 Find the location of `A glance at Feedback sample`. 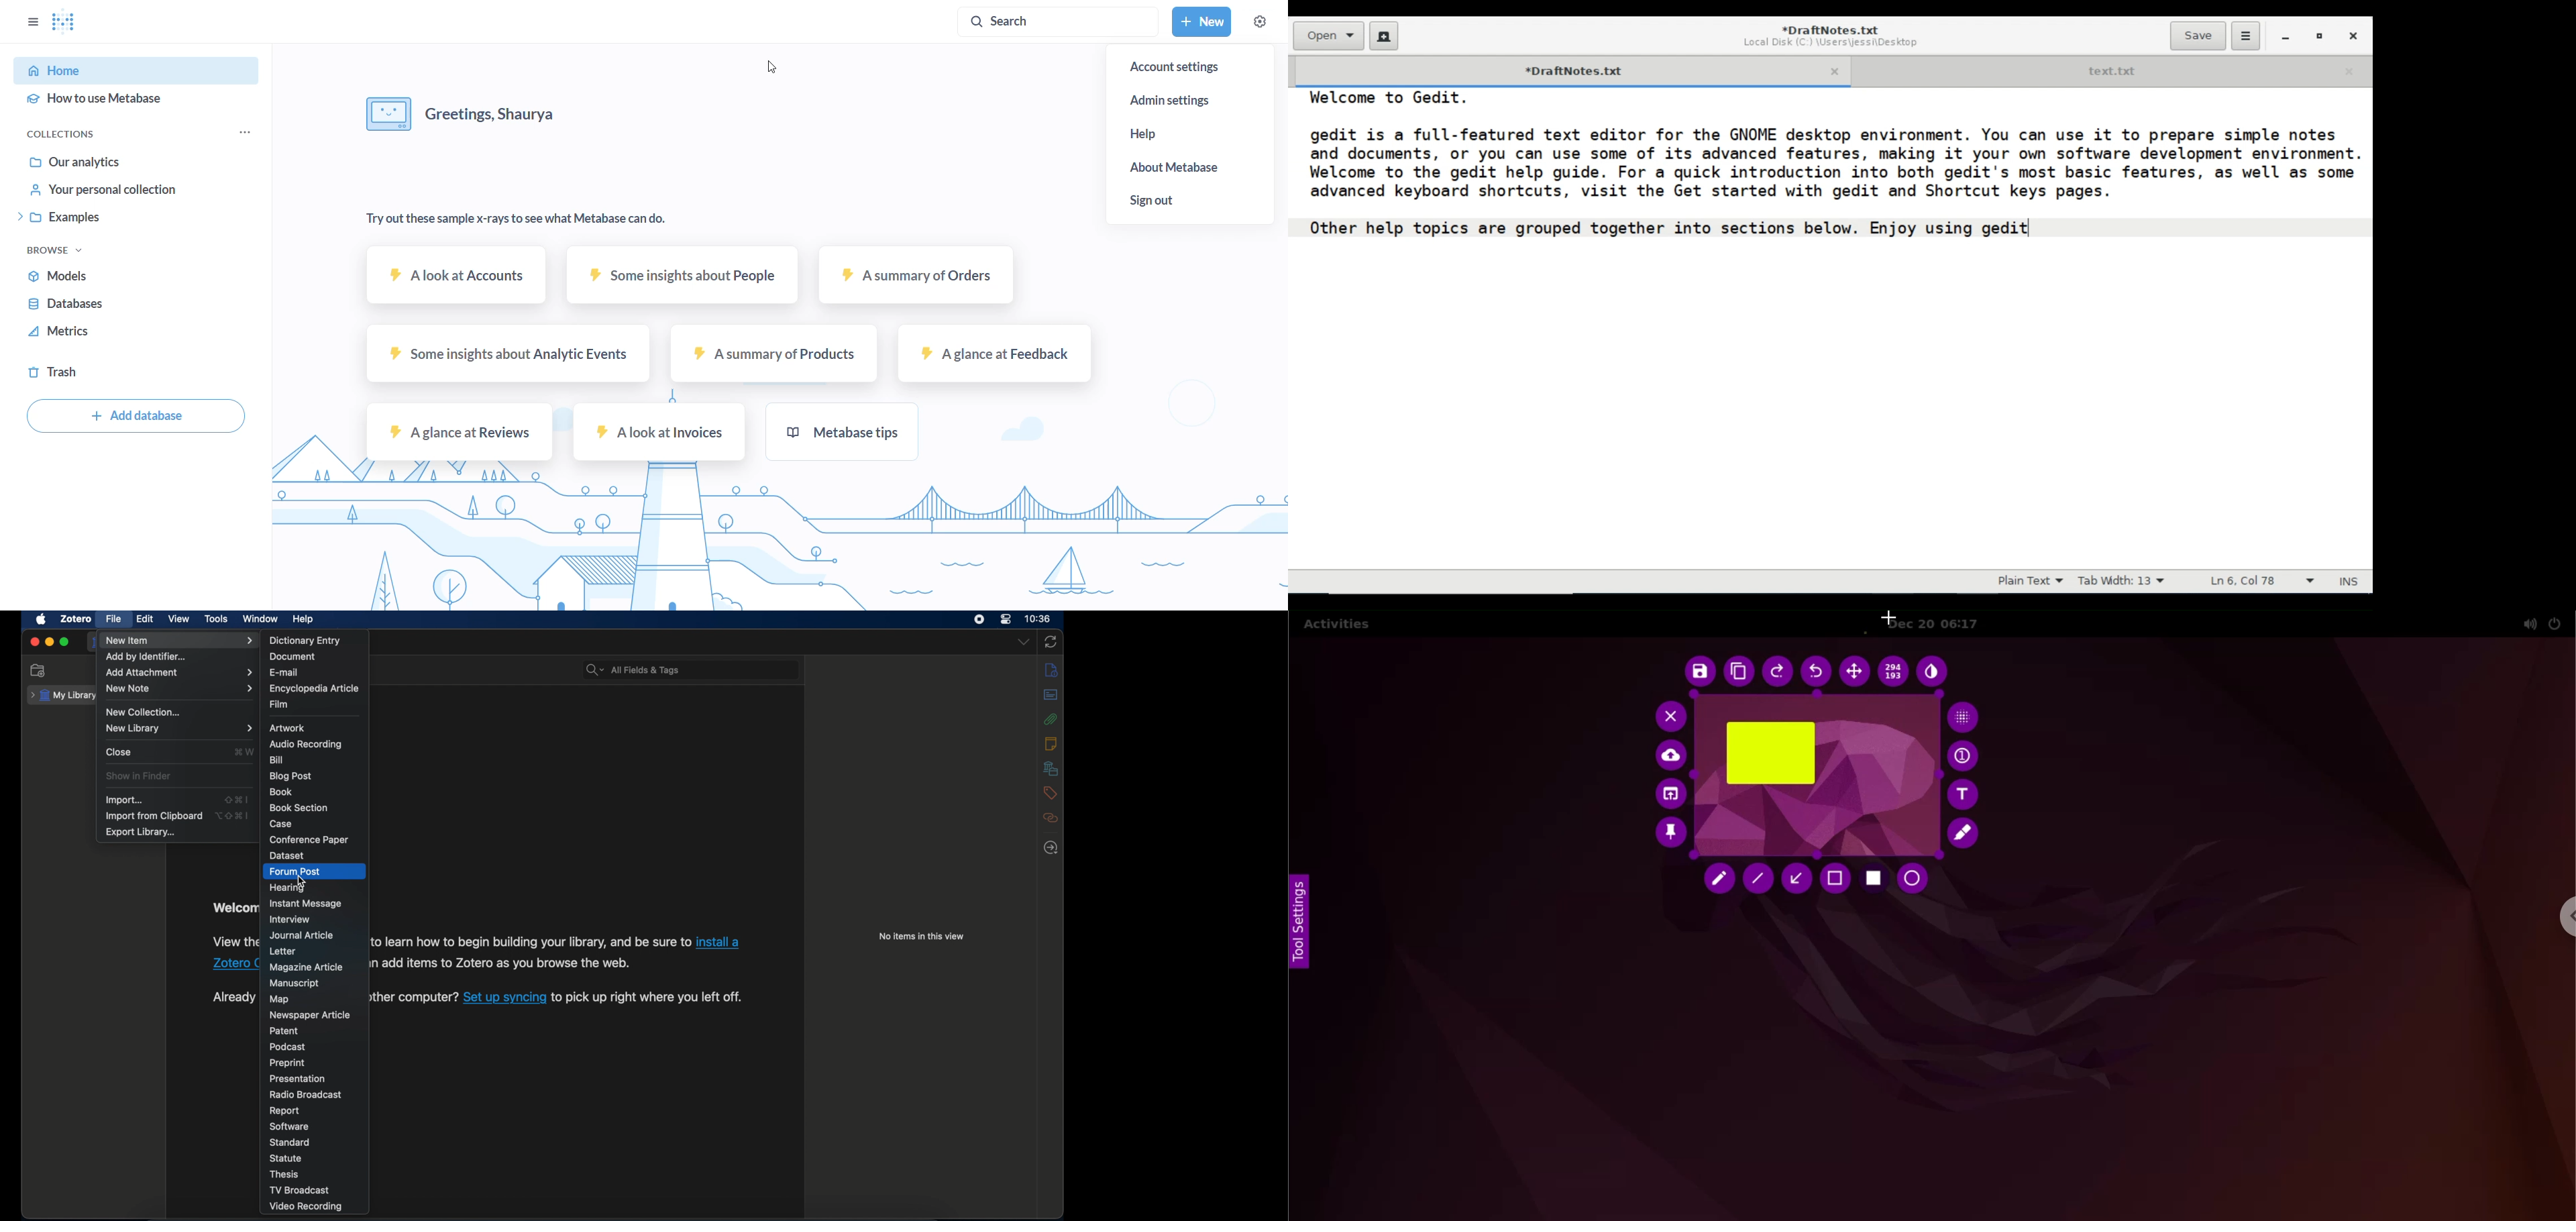

A glance at Feedback sample is located at coordinates (996, 353).